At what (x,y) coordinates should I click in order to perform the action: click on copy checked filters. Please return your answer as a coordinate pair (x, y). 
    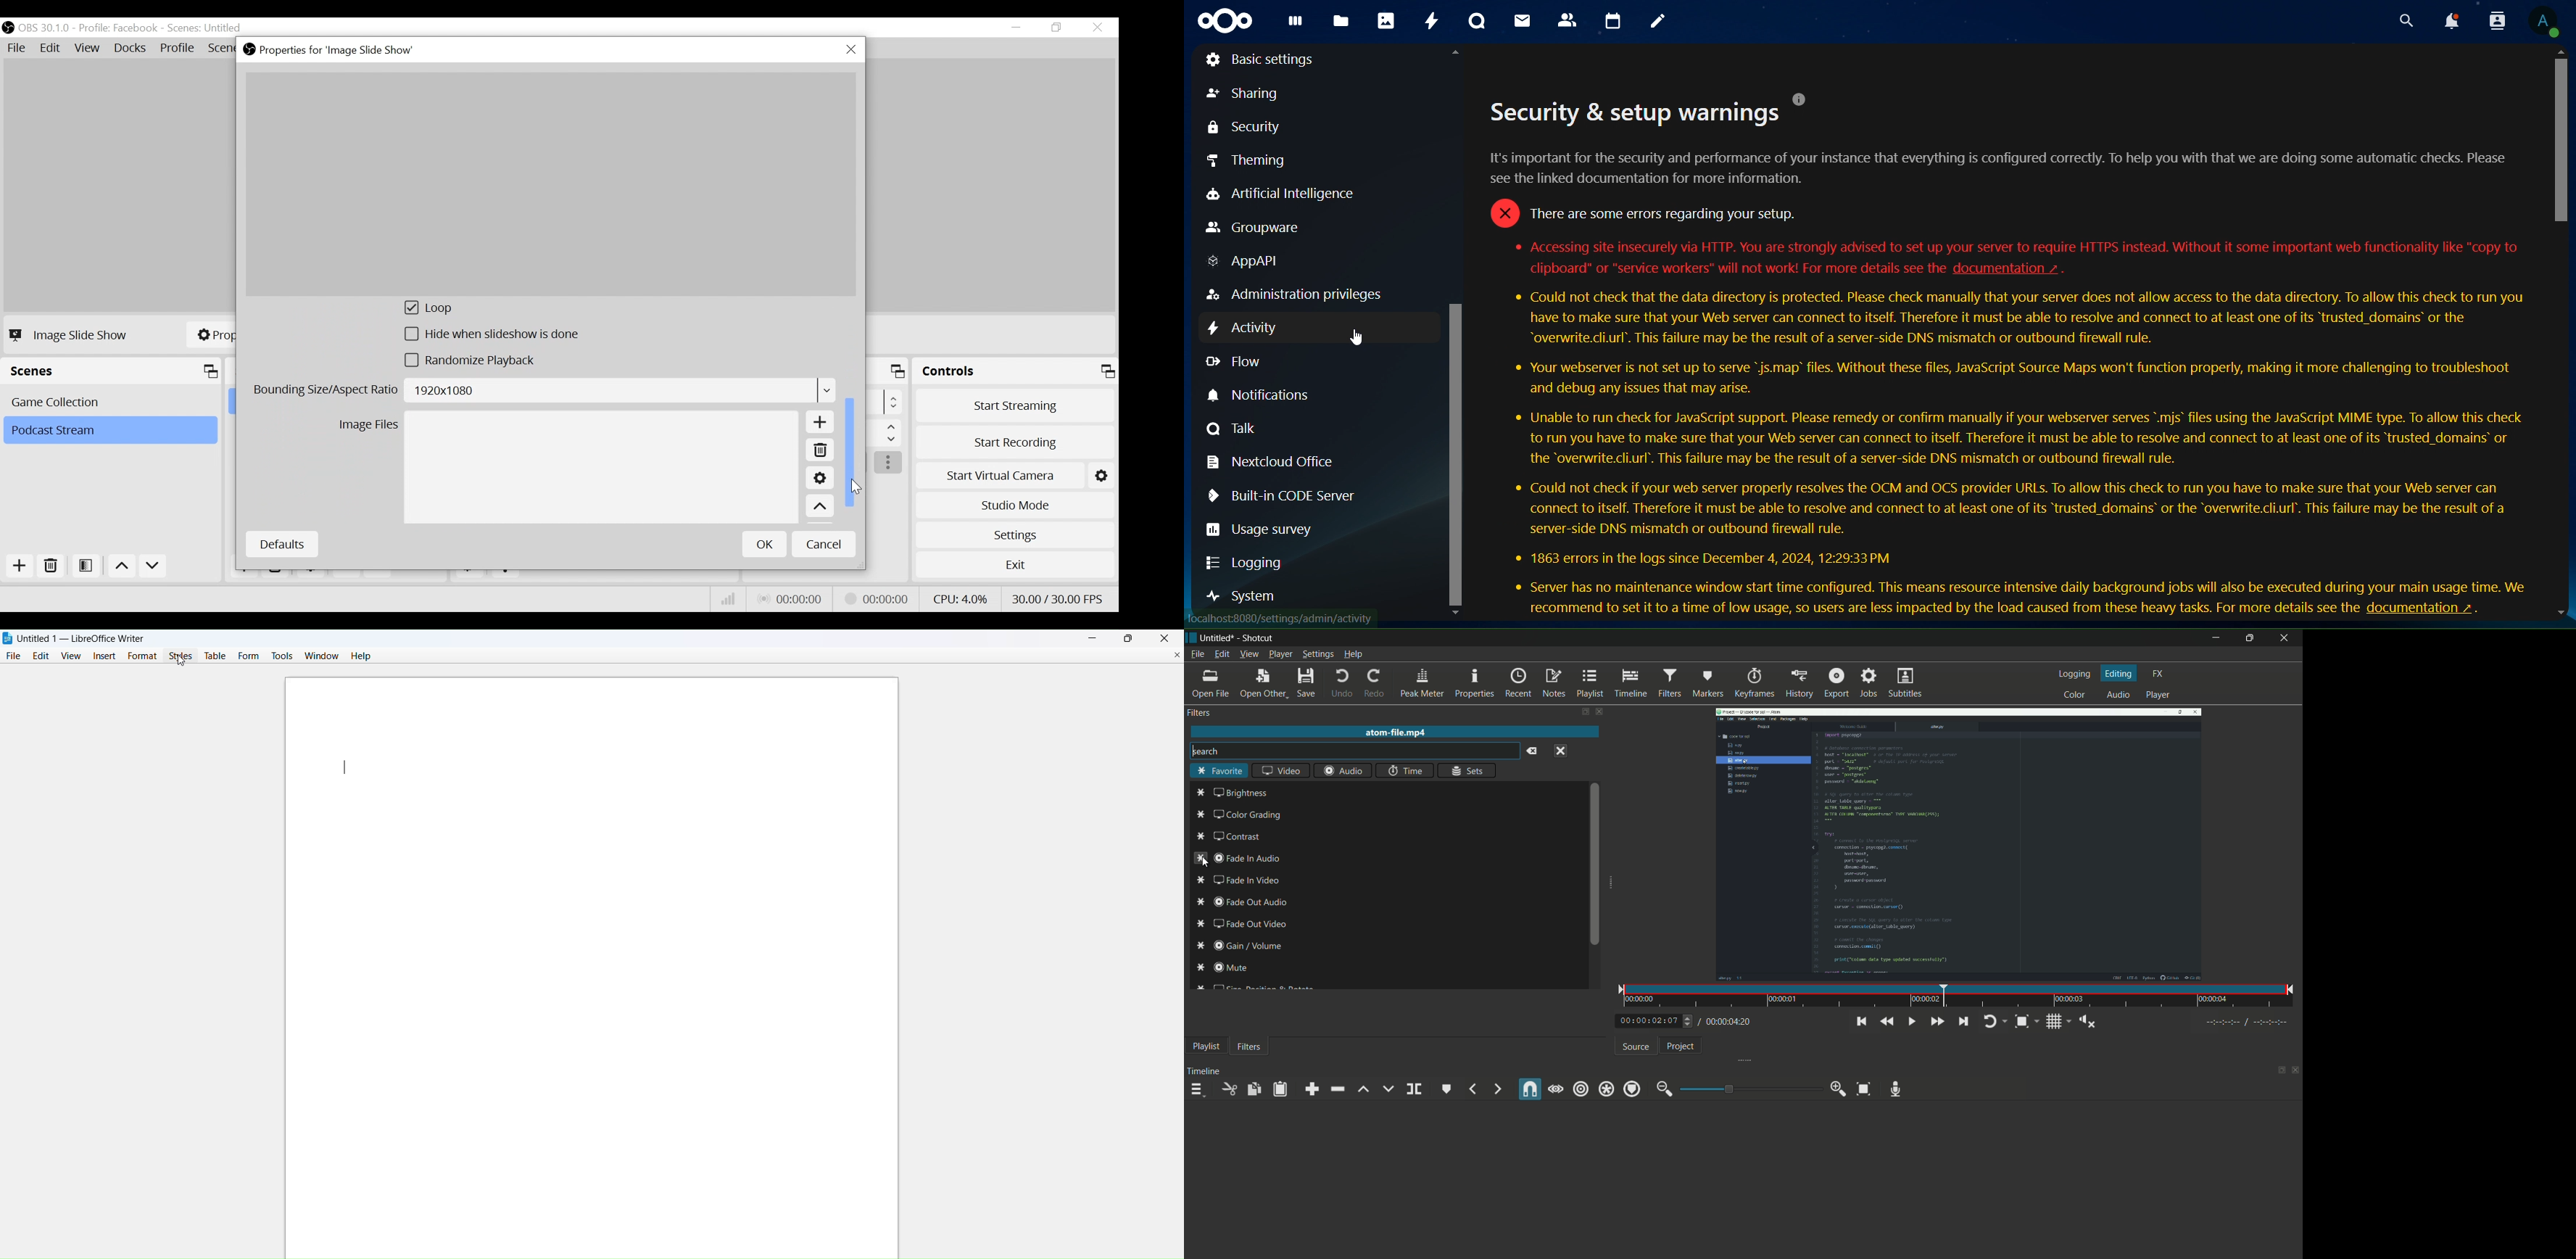
    Looking at the image, I should click on (1253, 1089).